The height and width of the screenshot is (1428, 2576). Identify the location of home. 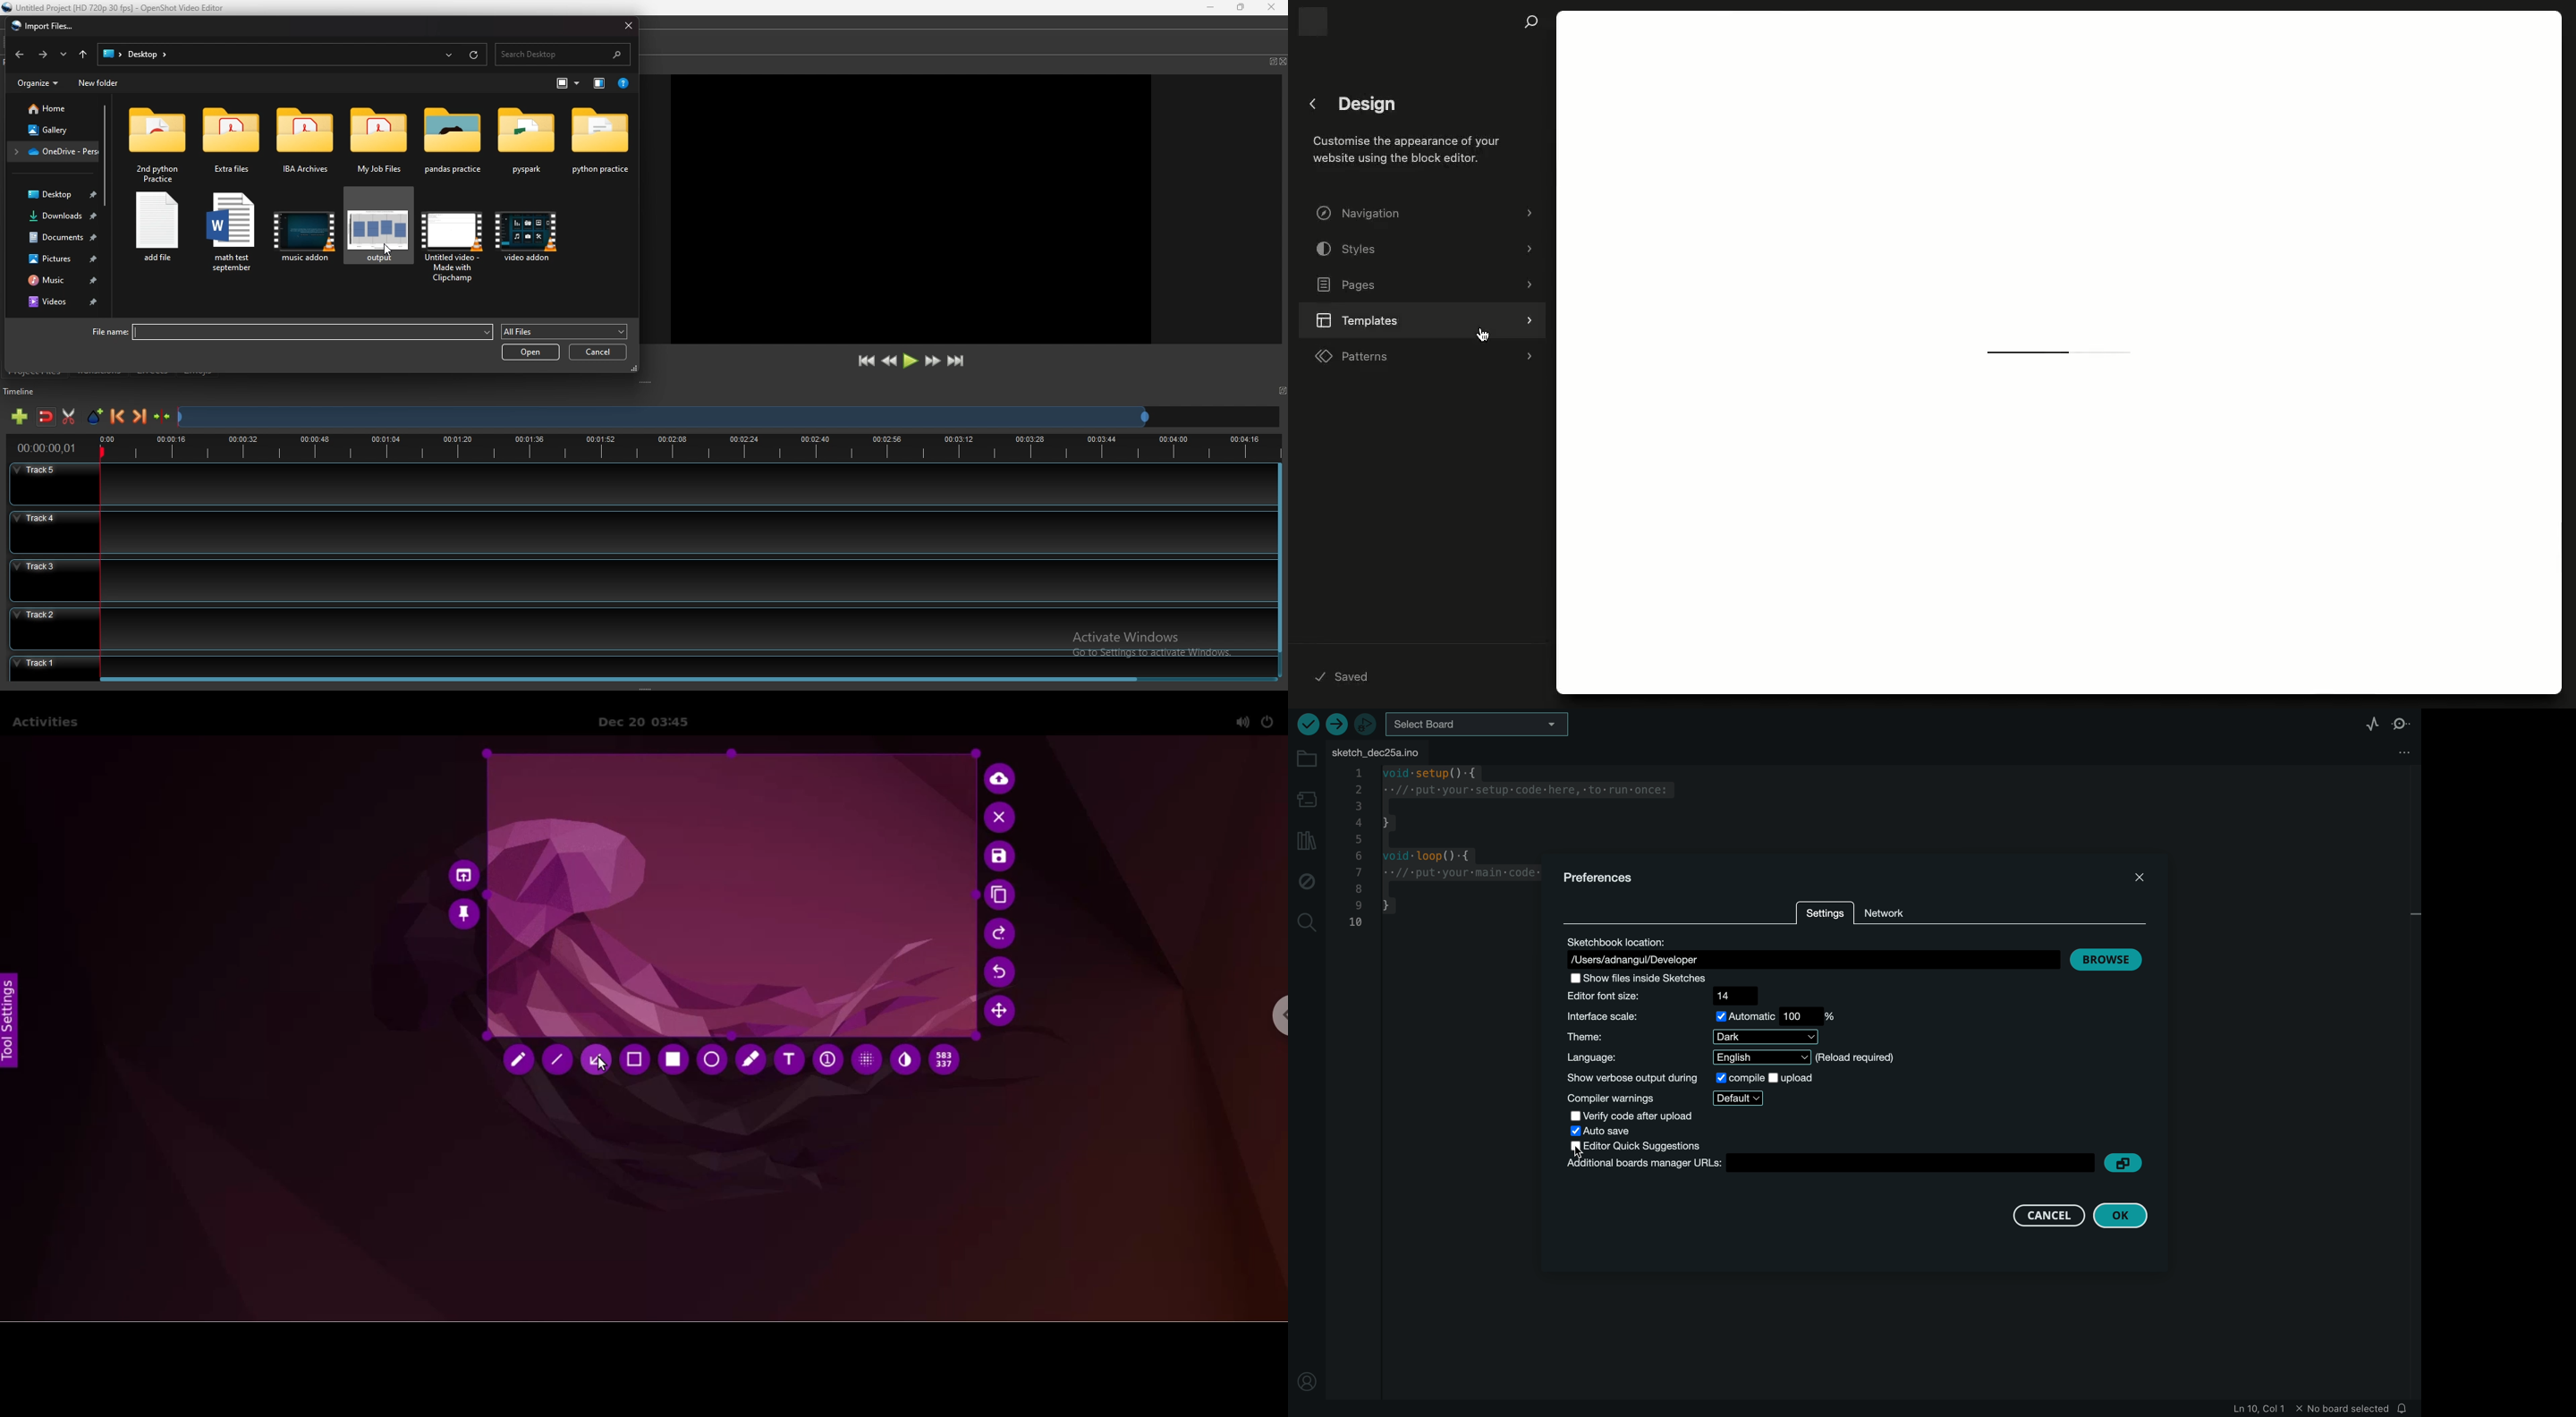
(54, 108).